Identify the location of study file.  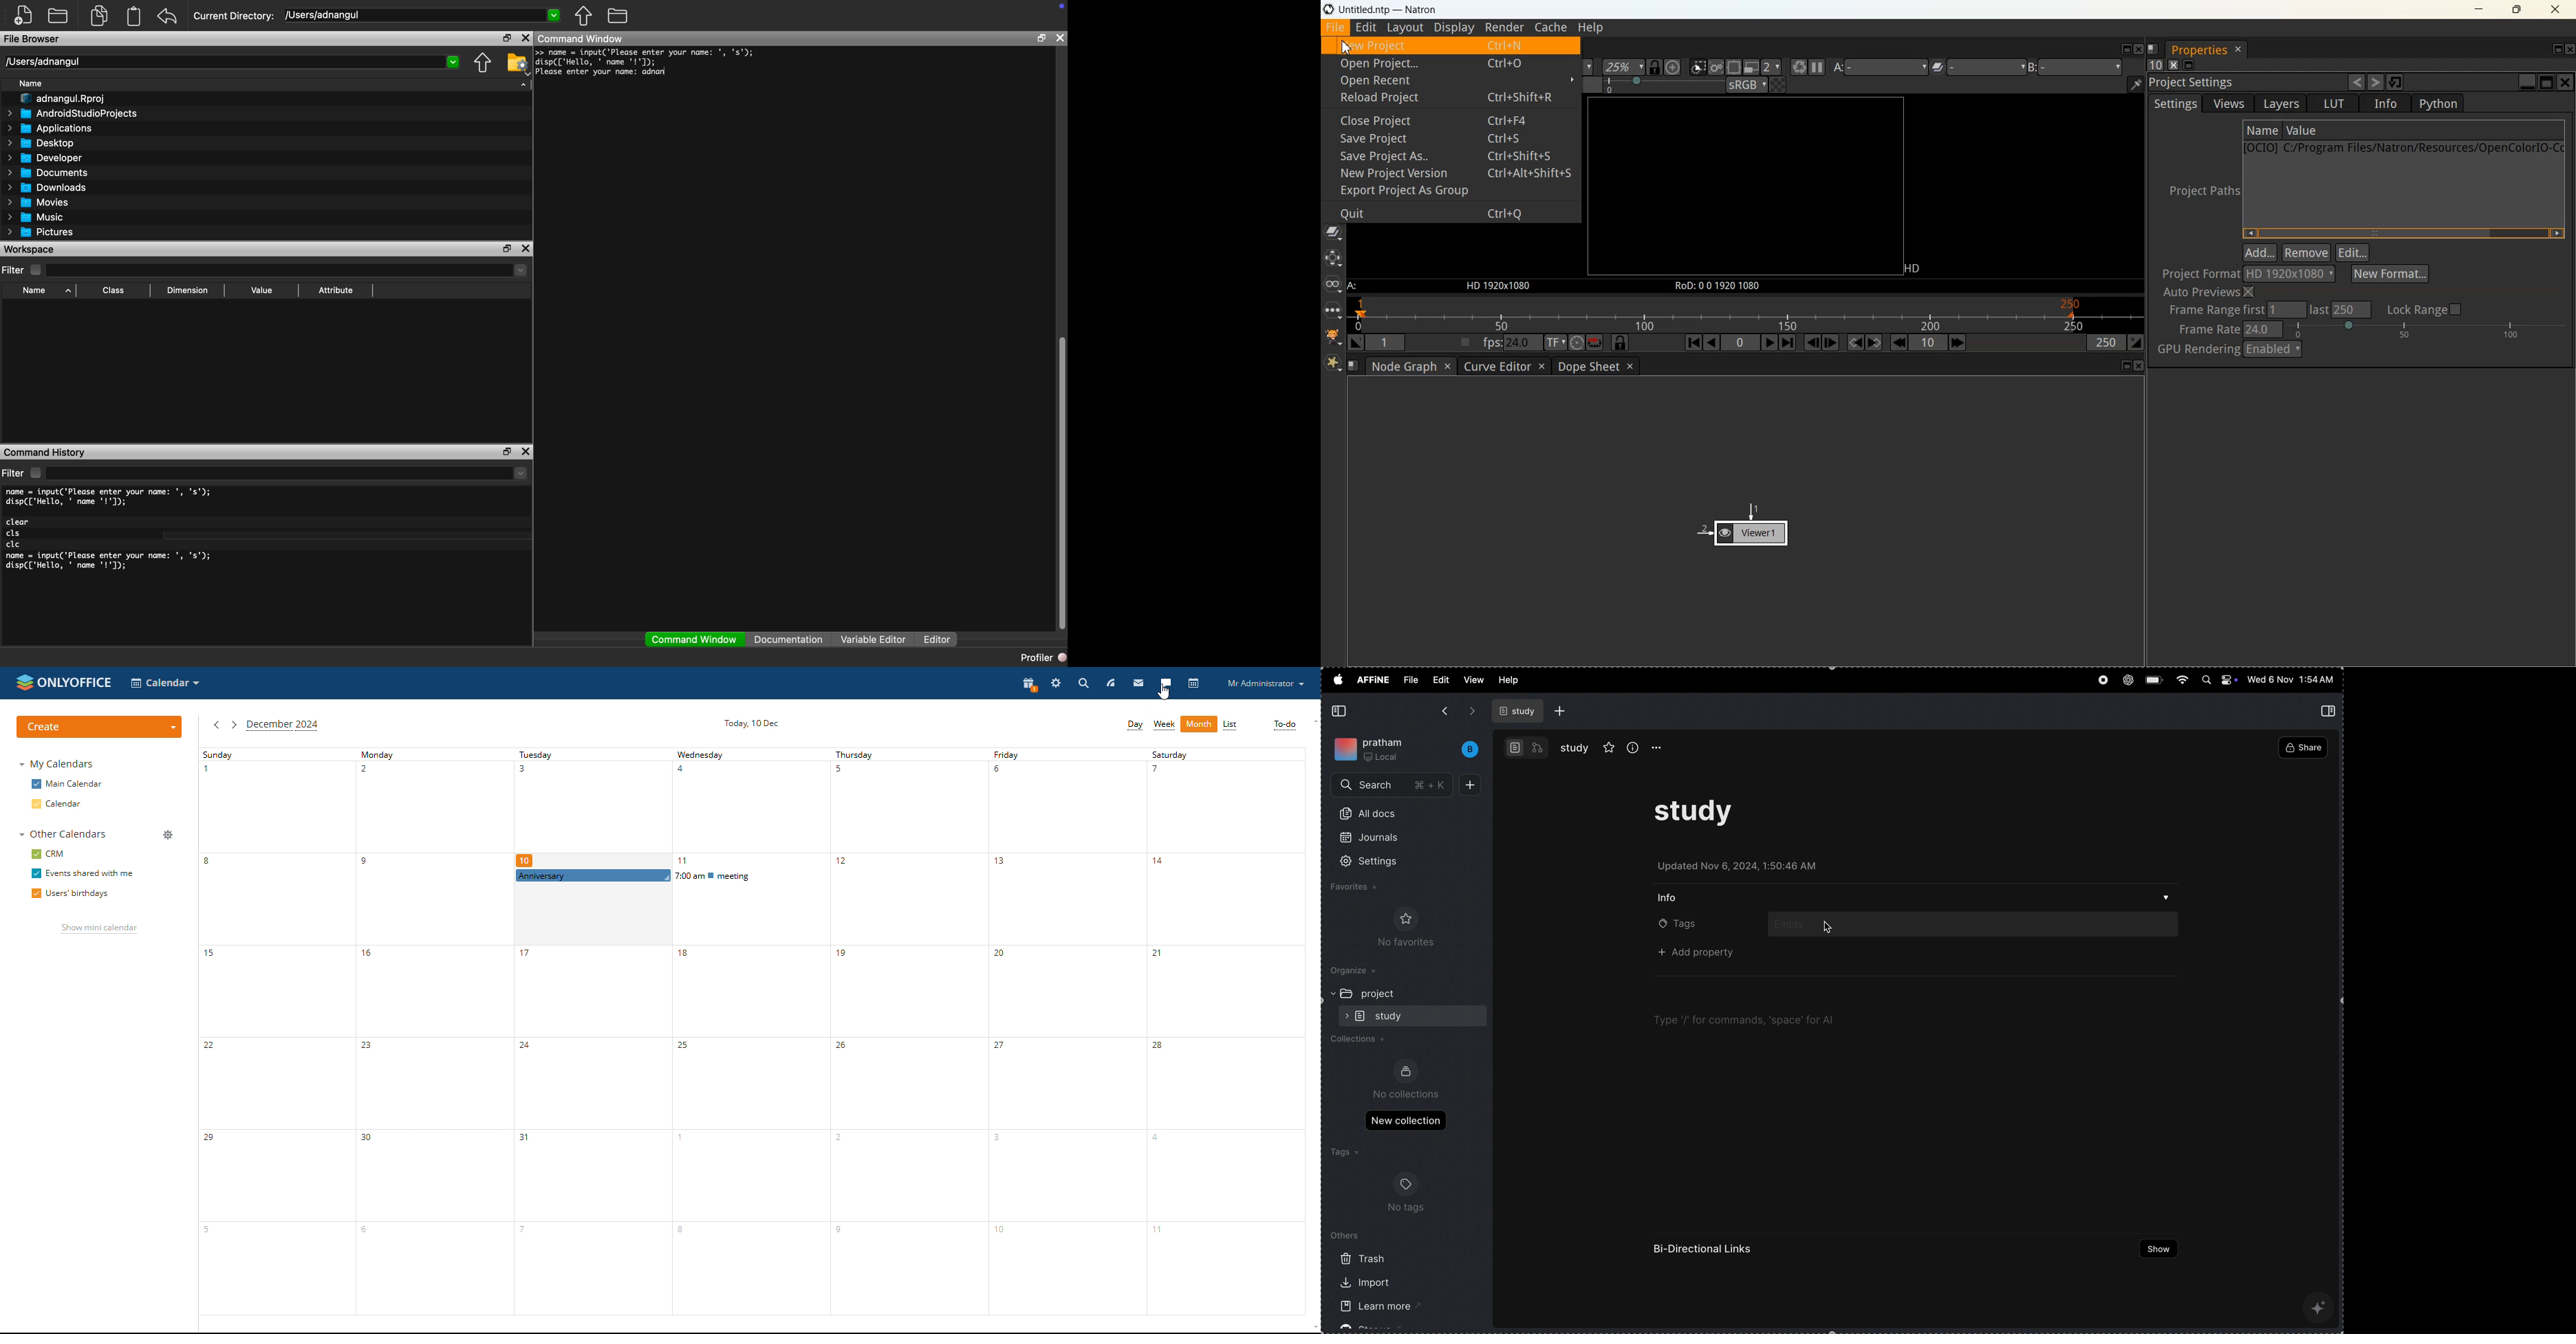
(1519, 711).